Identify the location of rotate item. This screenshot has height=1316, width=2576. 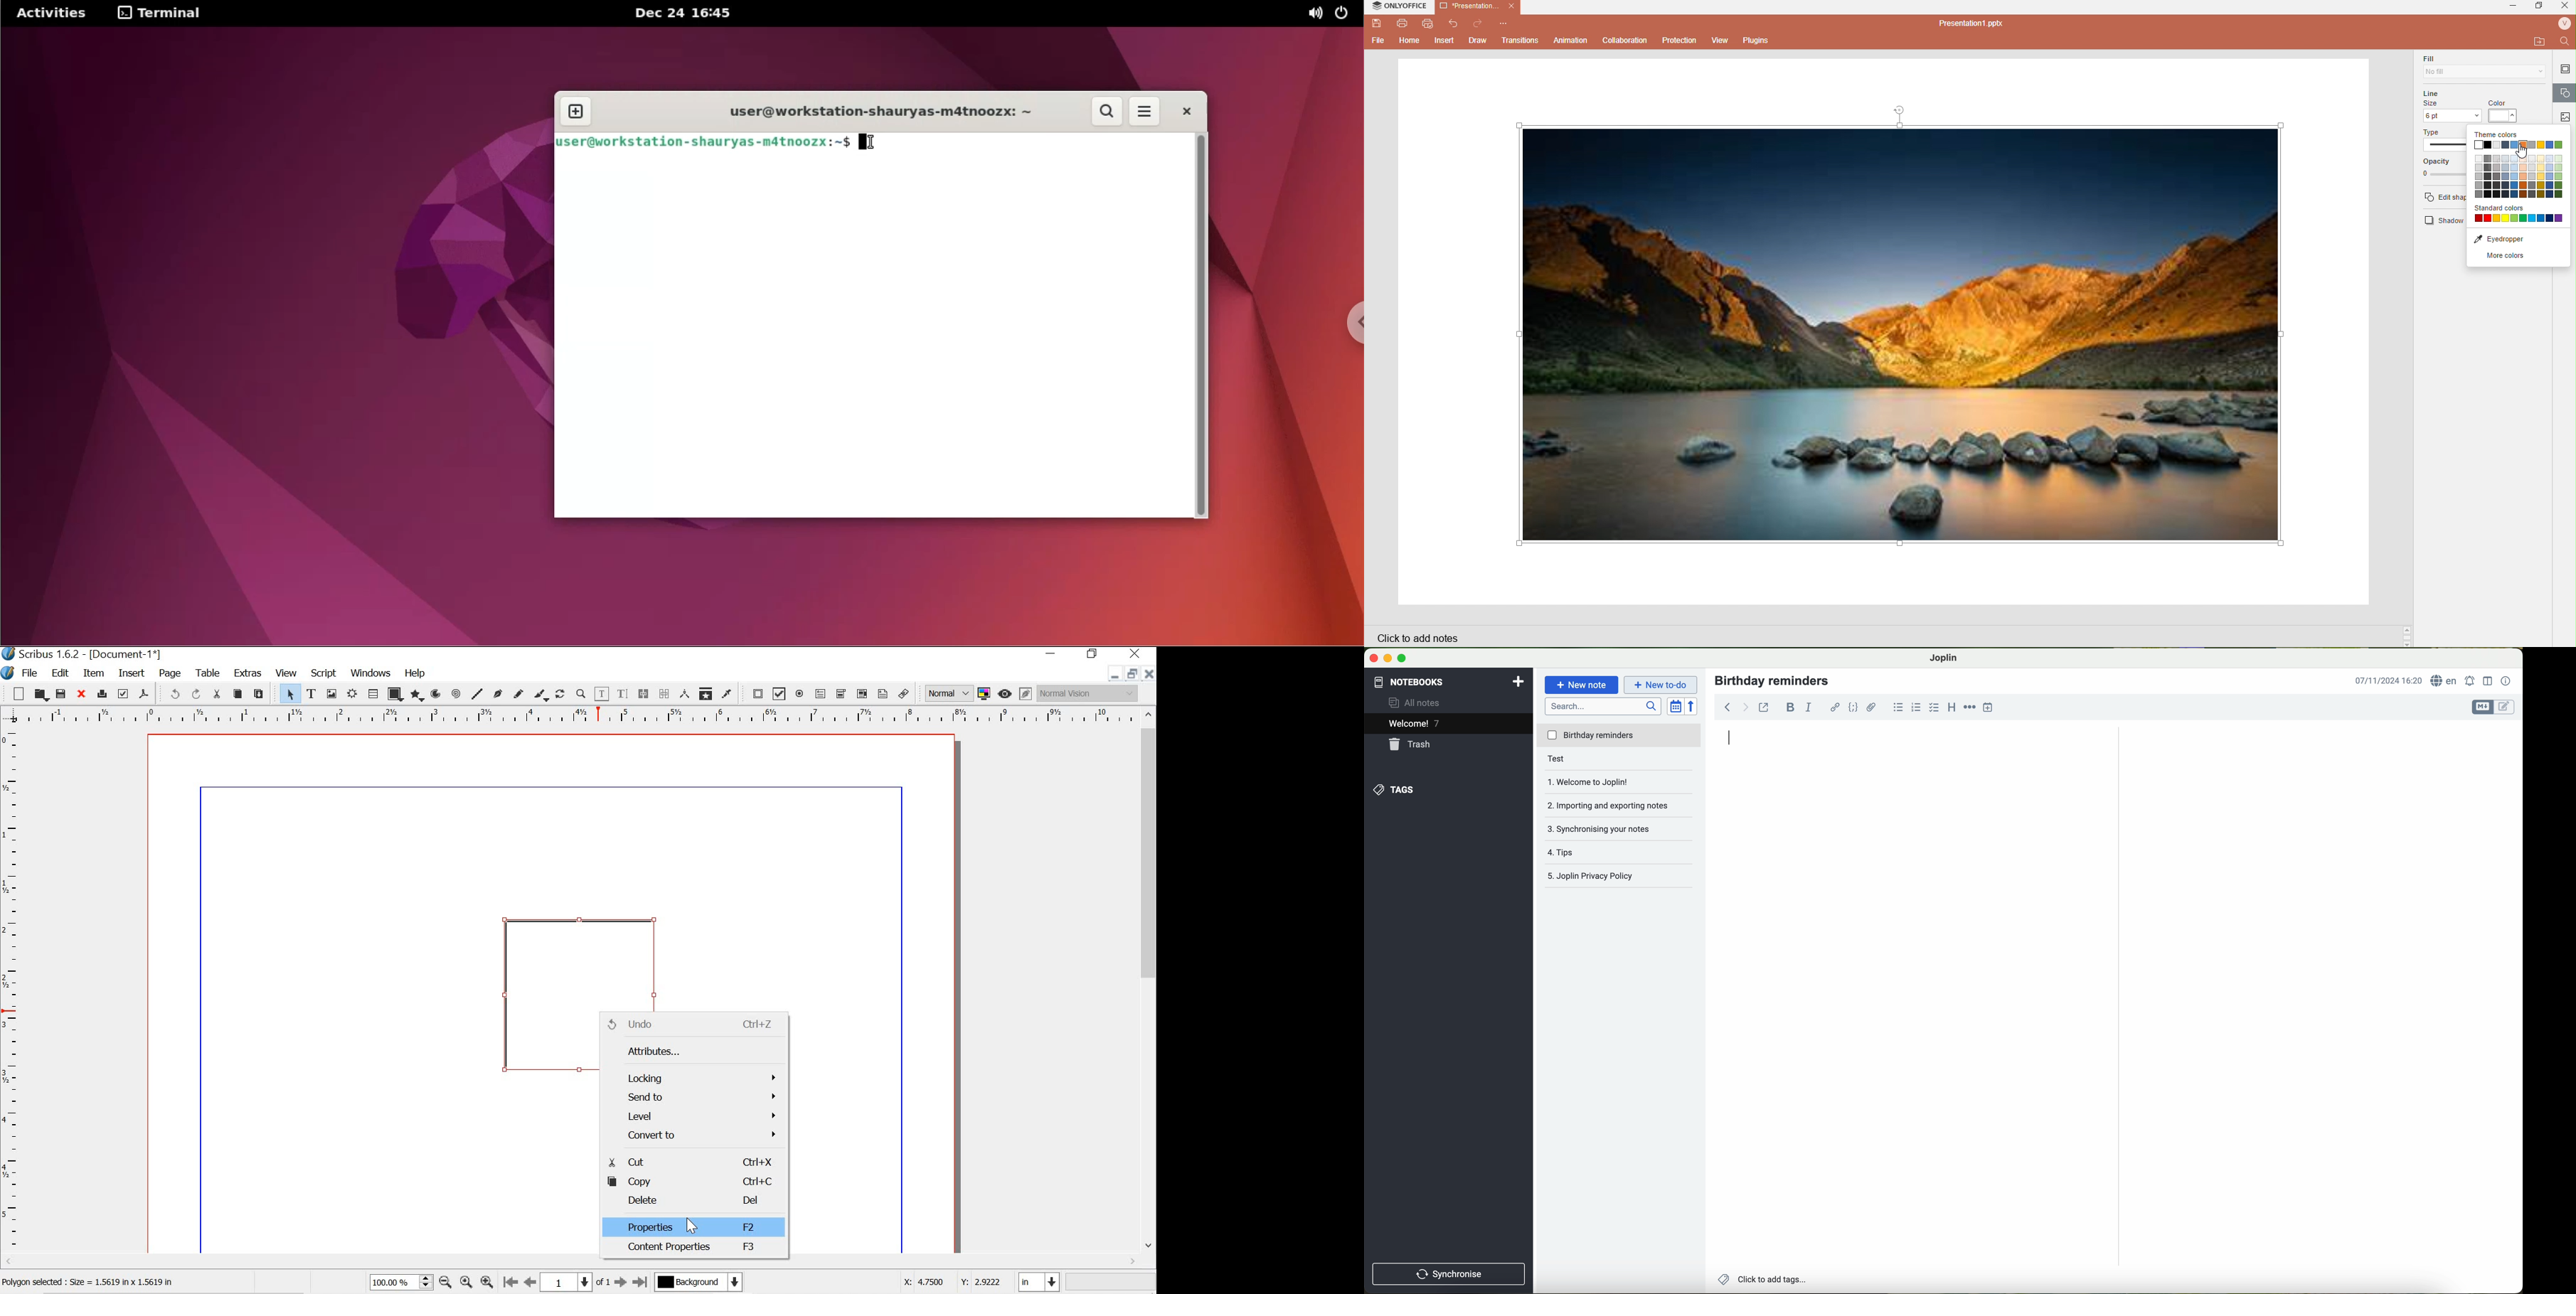
(560, 693).